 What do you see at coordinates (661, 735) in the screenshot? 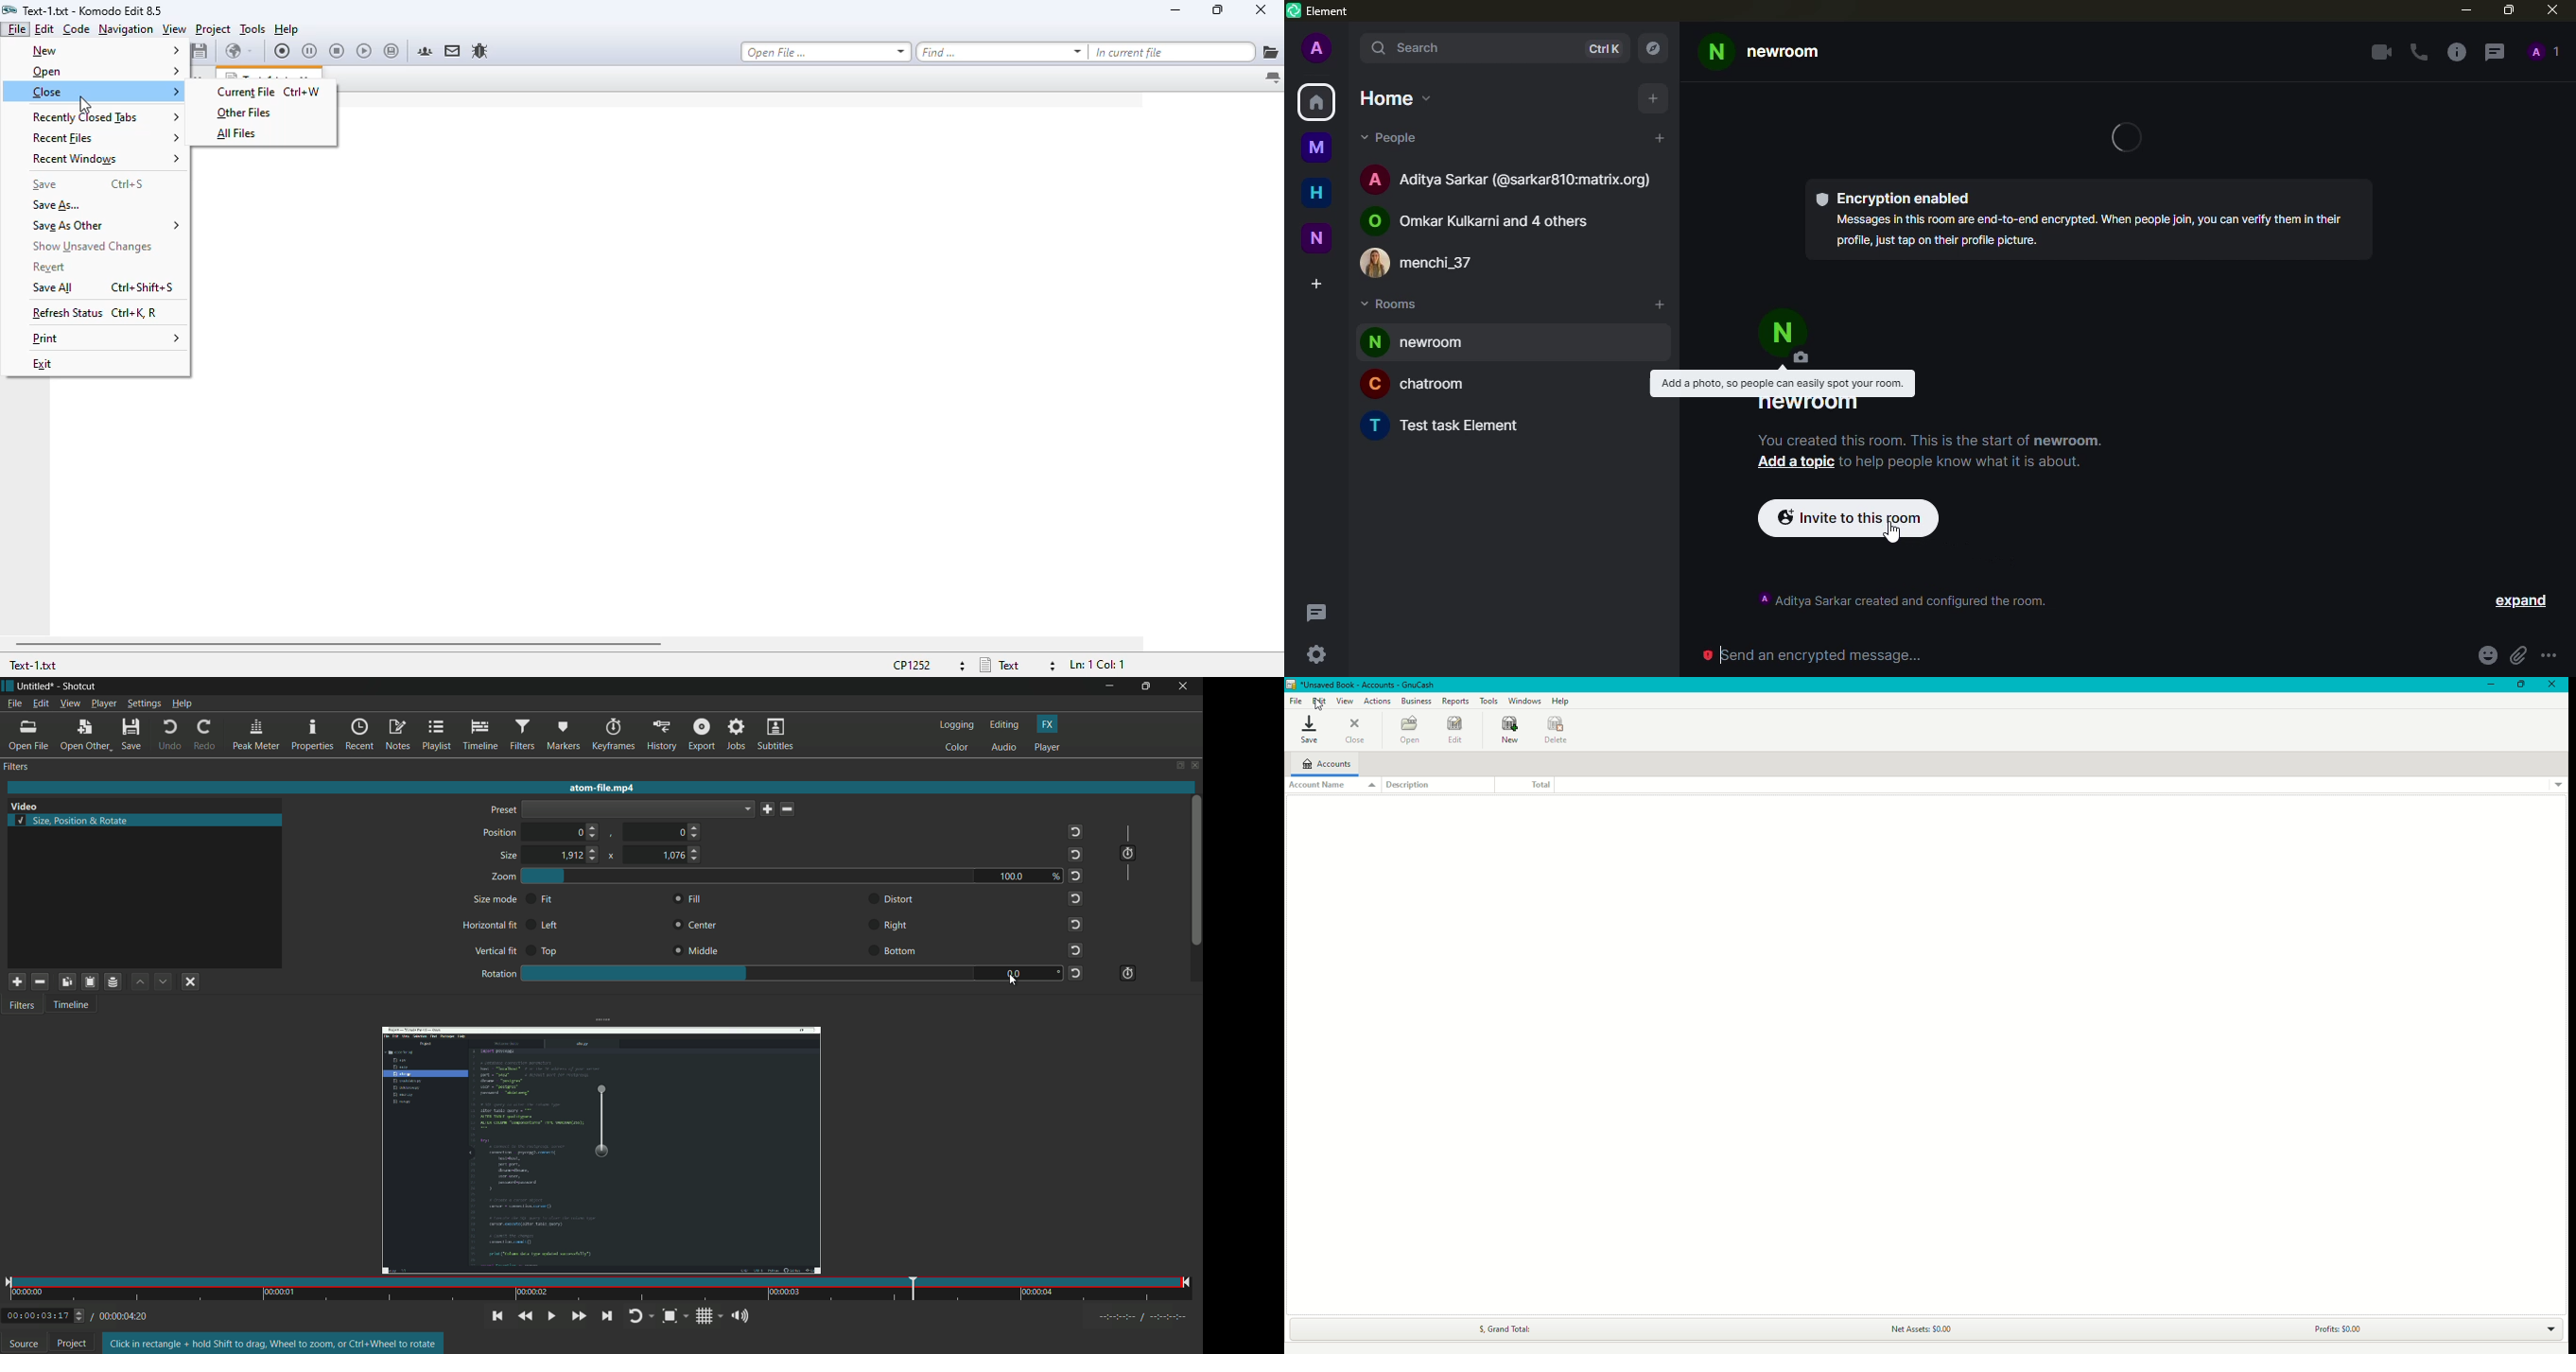
I see `history` at bounding box center [661, 735].